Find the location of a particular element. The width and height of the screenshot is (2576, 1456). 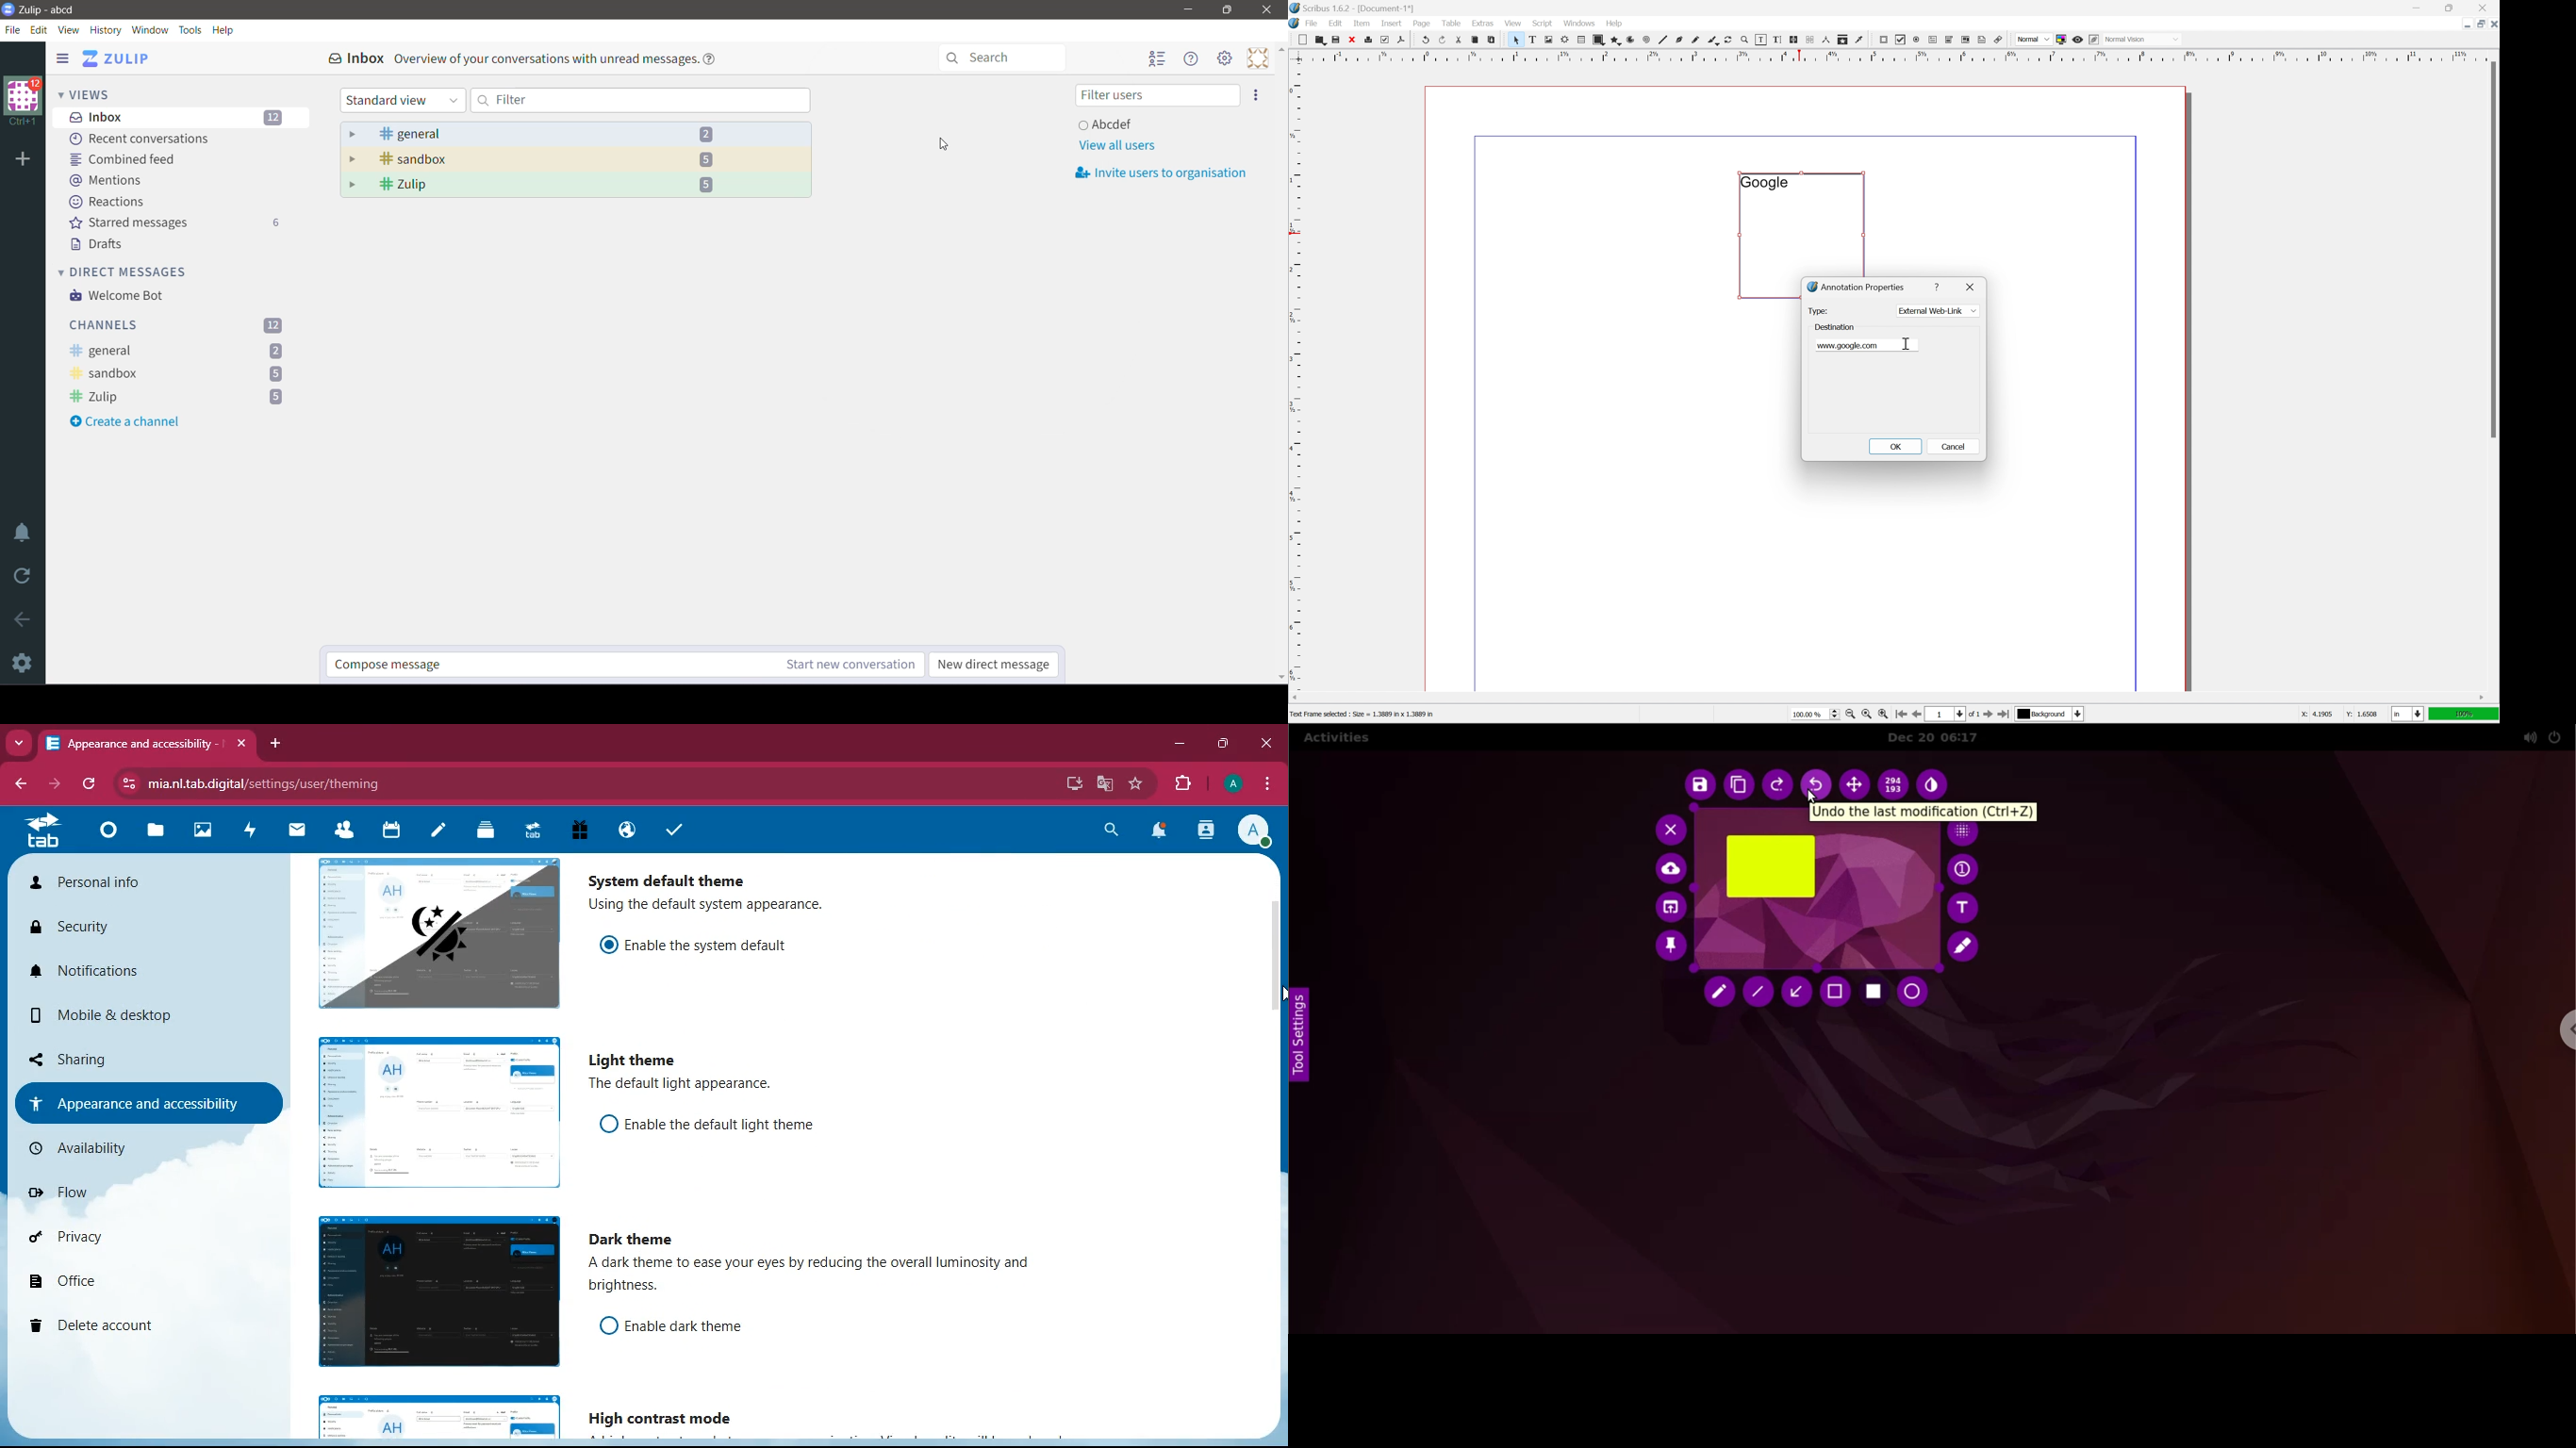

Zulip - unread messages count is located at coordinates (178, 396).